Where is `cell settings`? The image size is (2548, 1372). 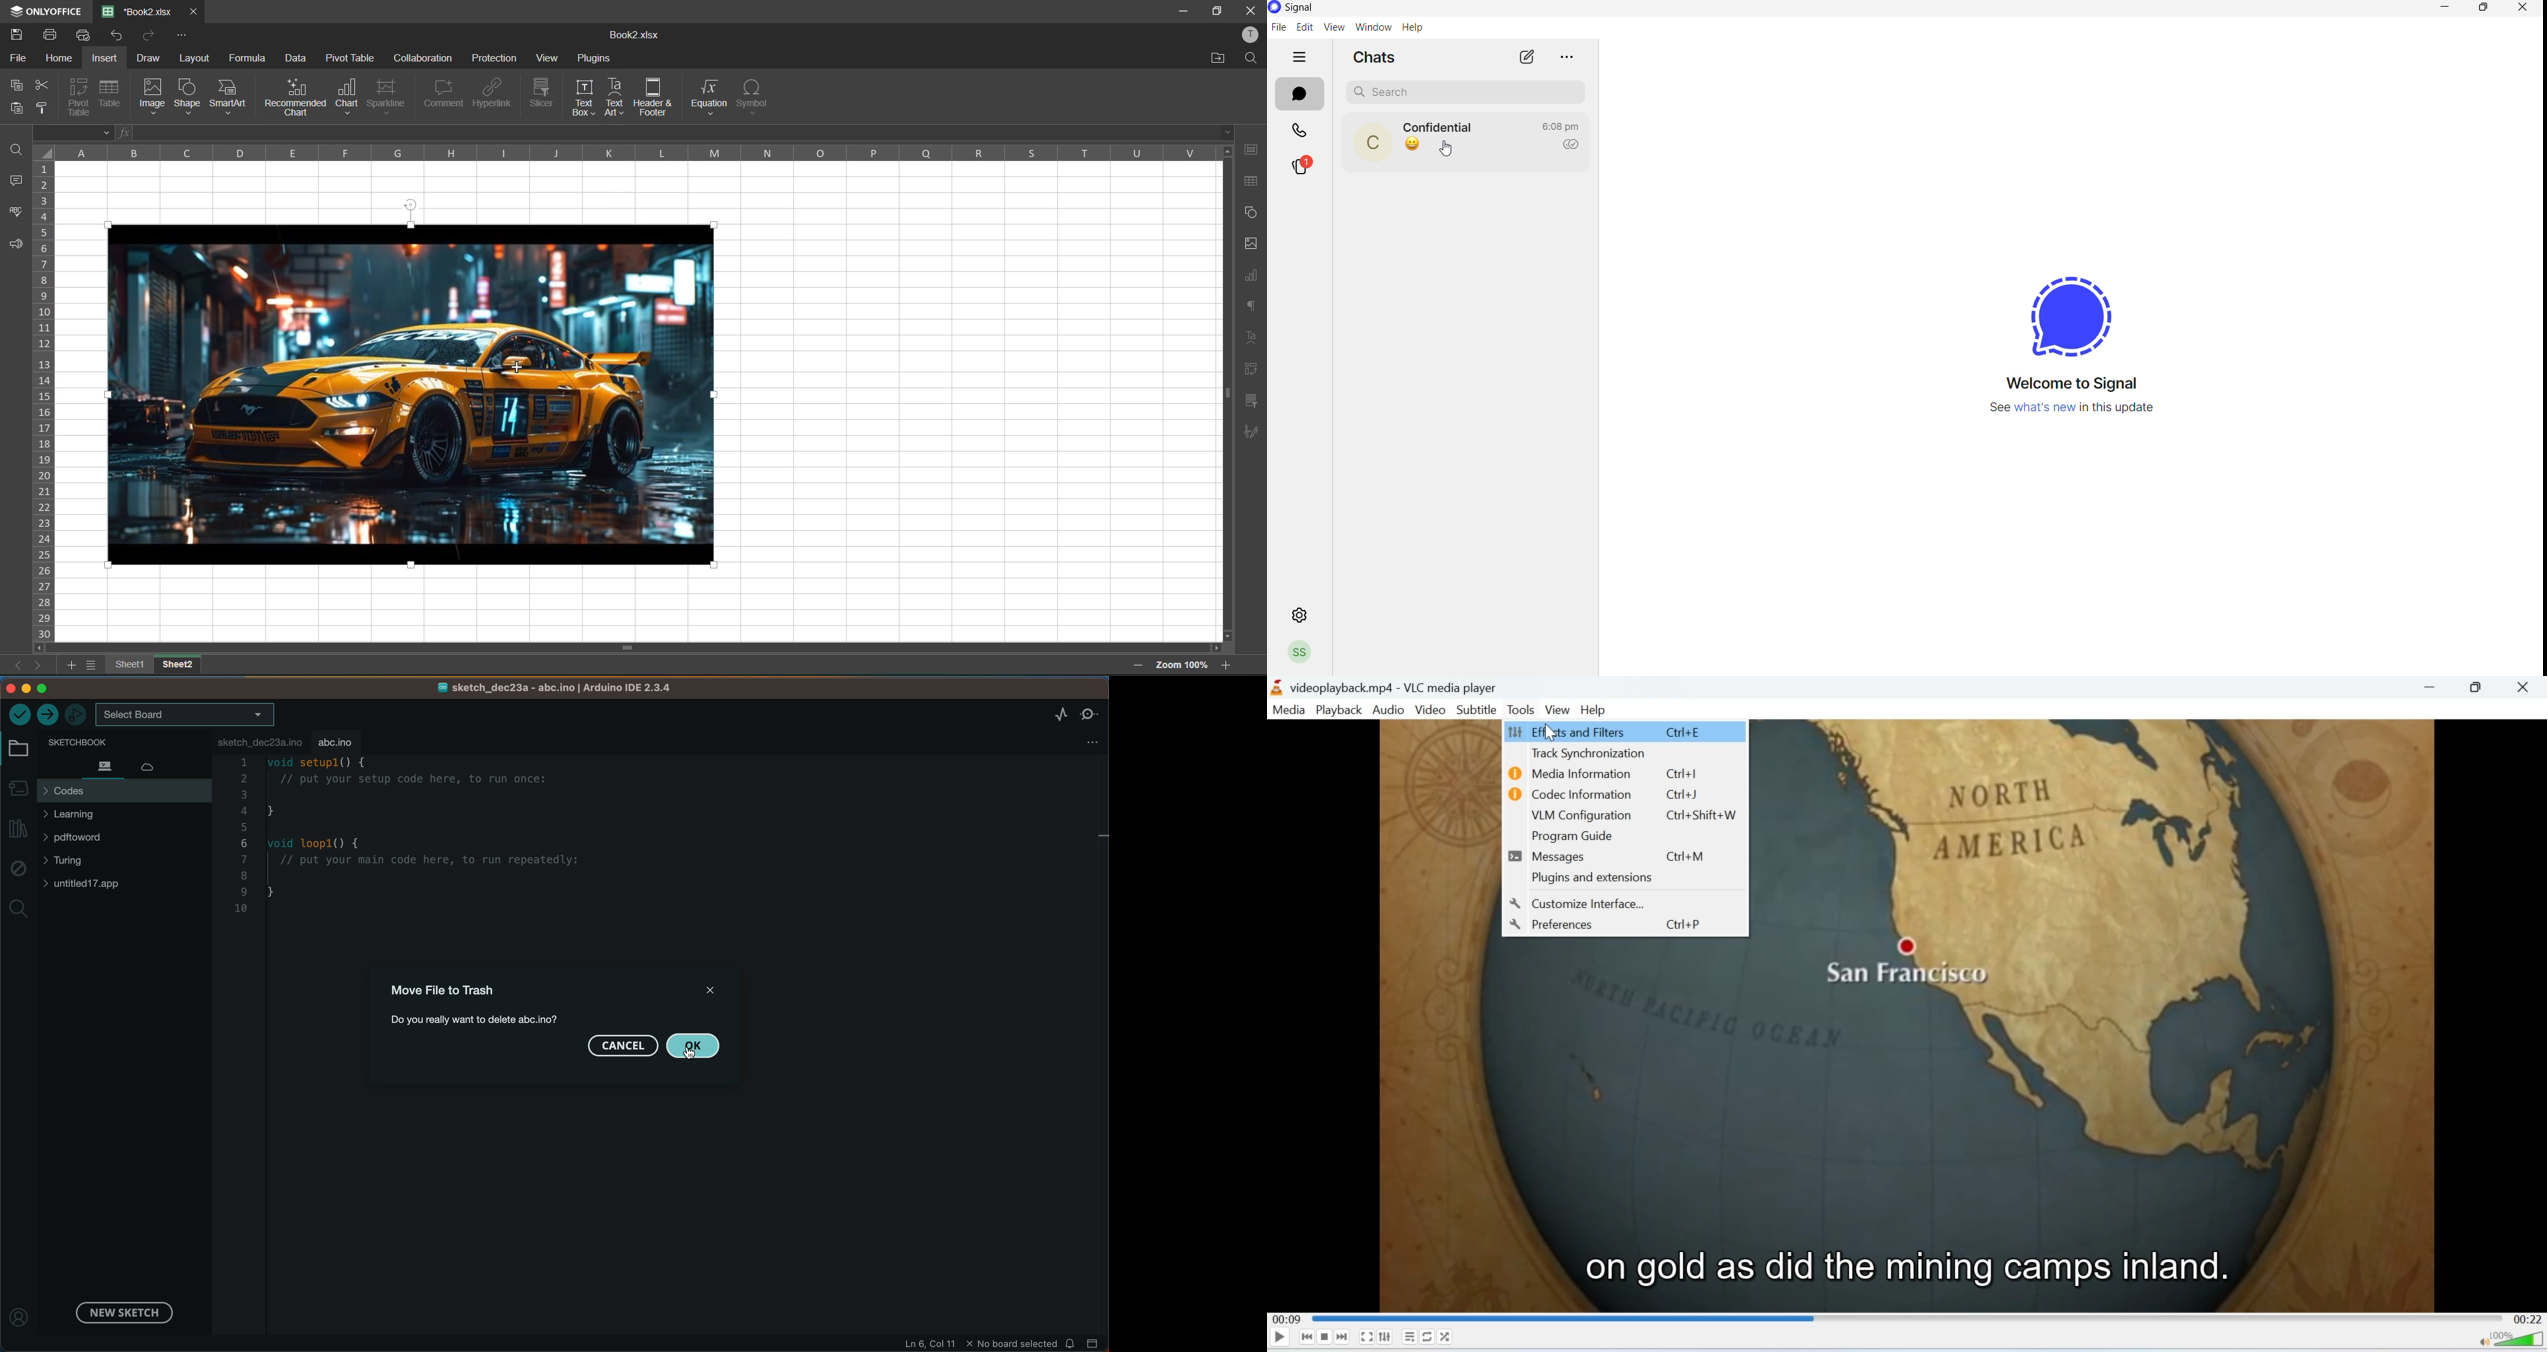
cell settings is located at coordinates (1253, 150).